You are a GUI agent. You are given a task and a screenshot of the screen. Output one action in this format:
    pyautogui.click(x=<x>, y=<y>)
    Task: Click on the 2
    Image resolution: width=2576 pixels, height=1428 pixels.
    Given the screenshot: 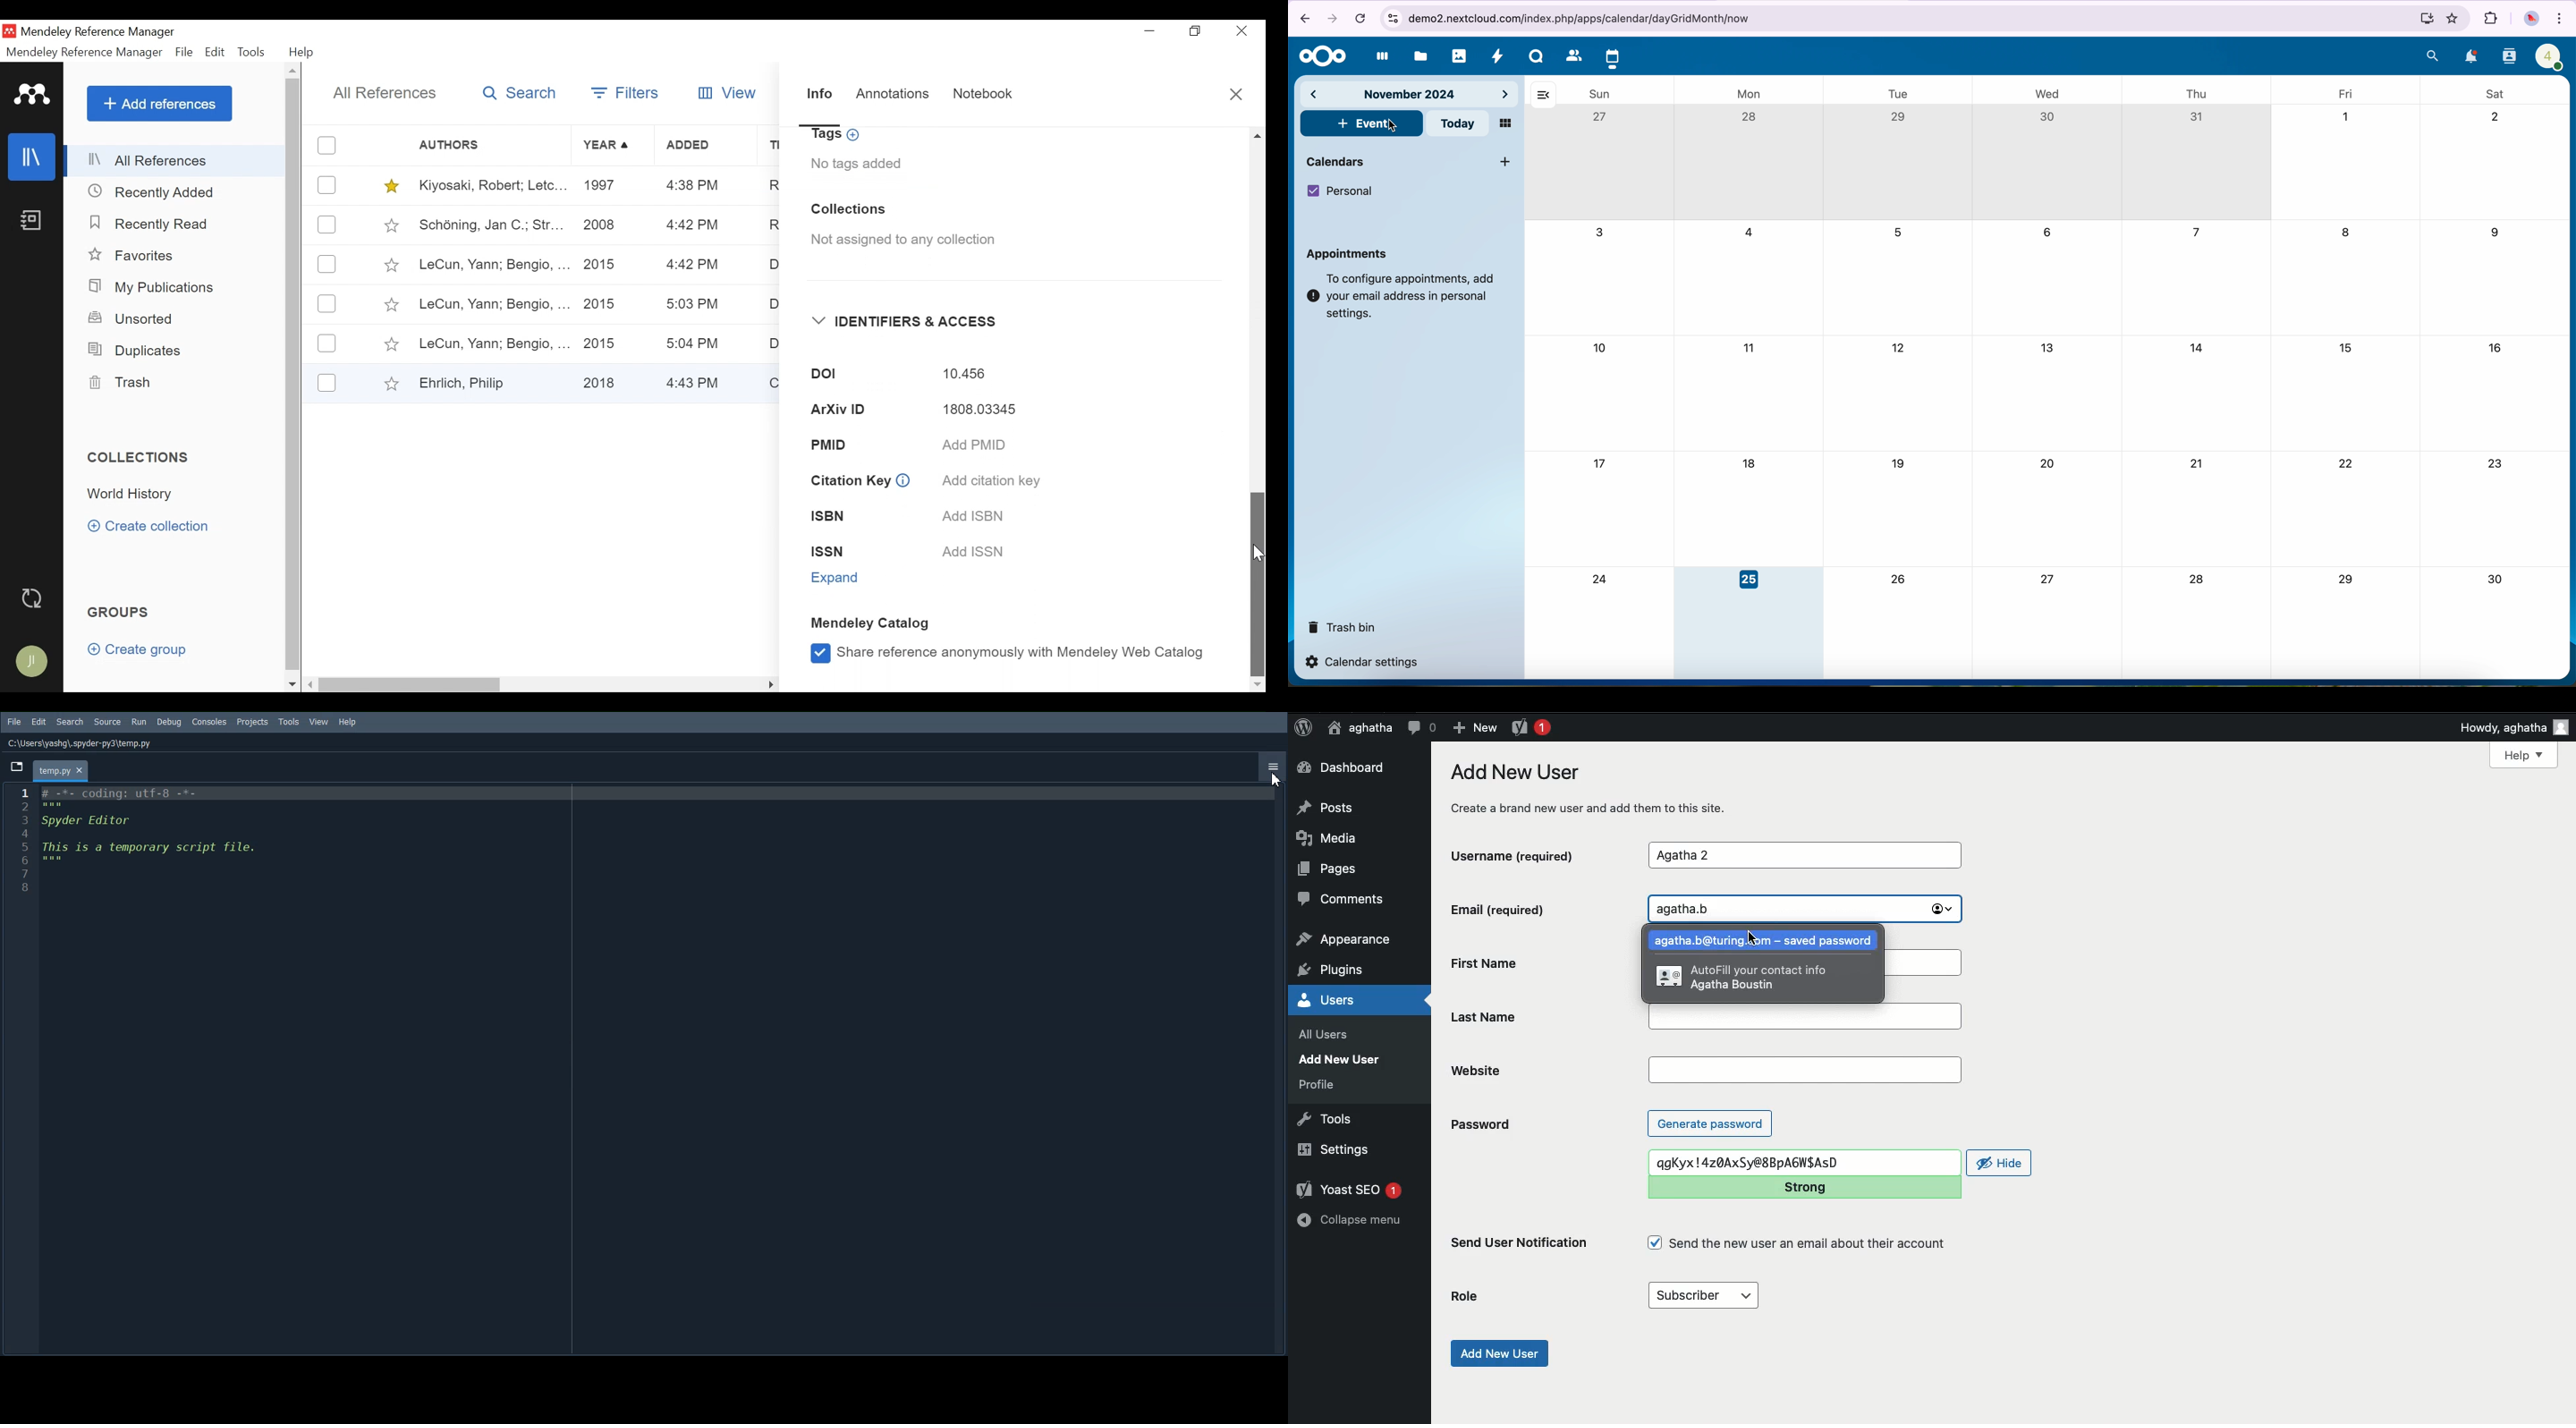 What is the action you would take?
    pyautogui.click(x=2496, y=117)
    